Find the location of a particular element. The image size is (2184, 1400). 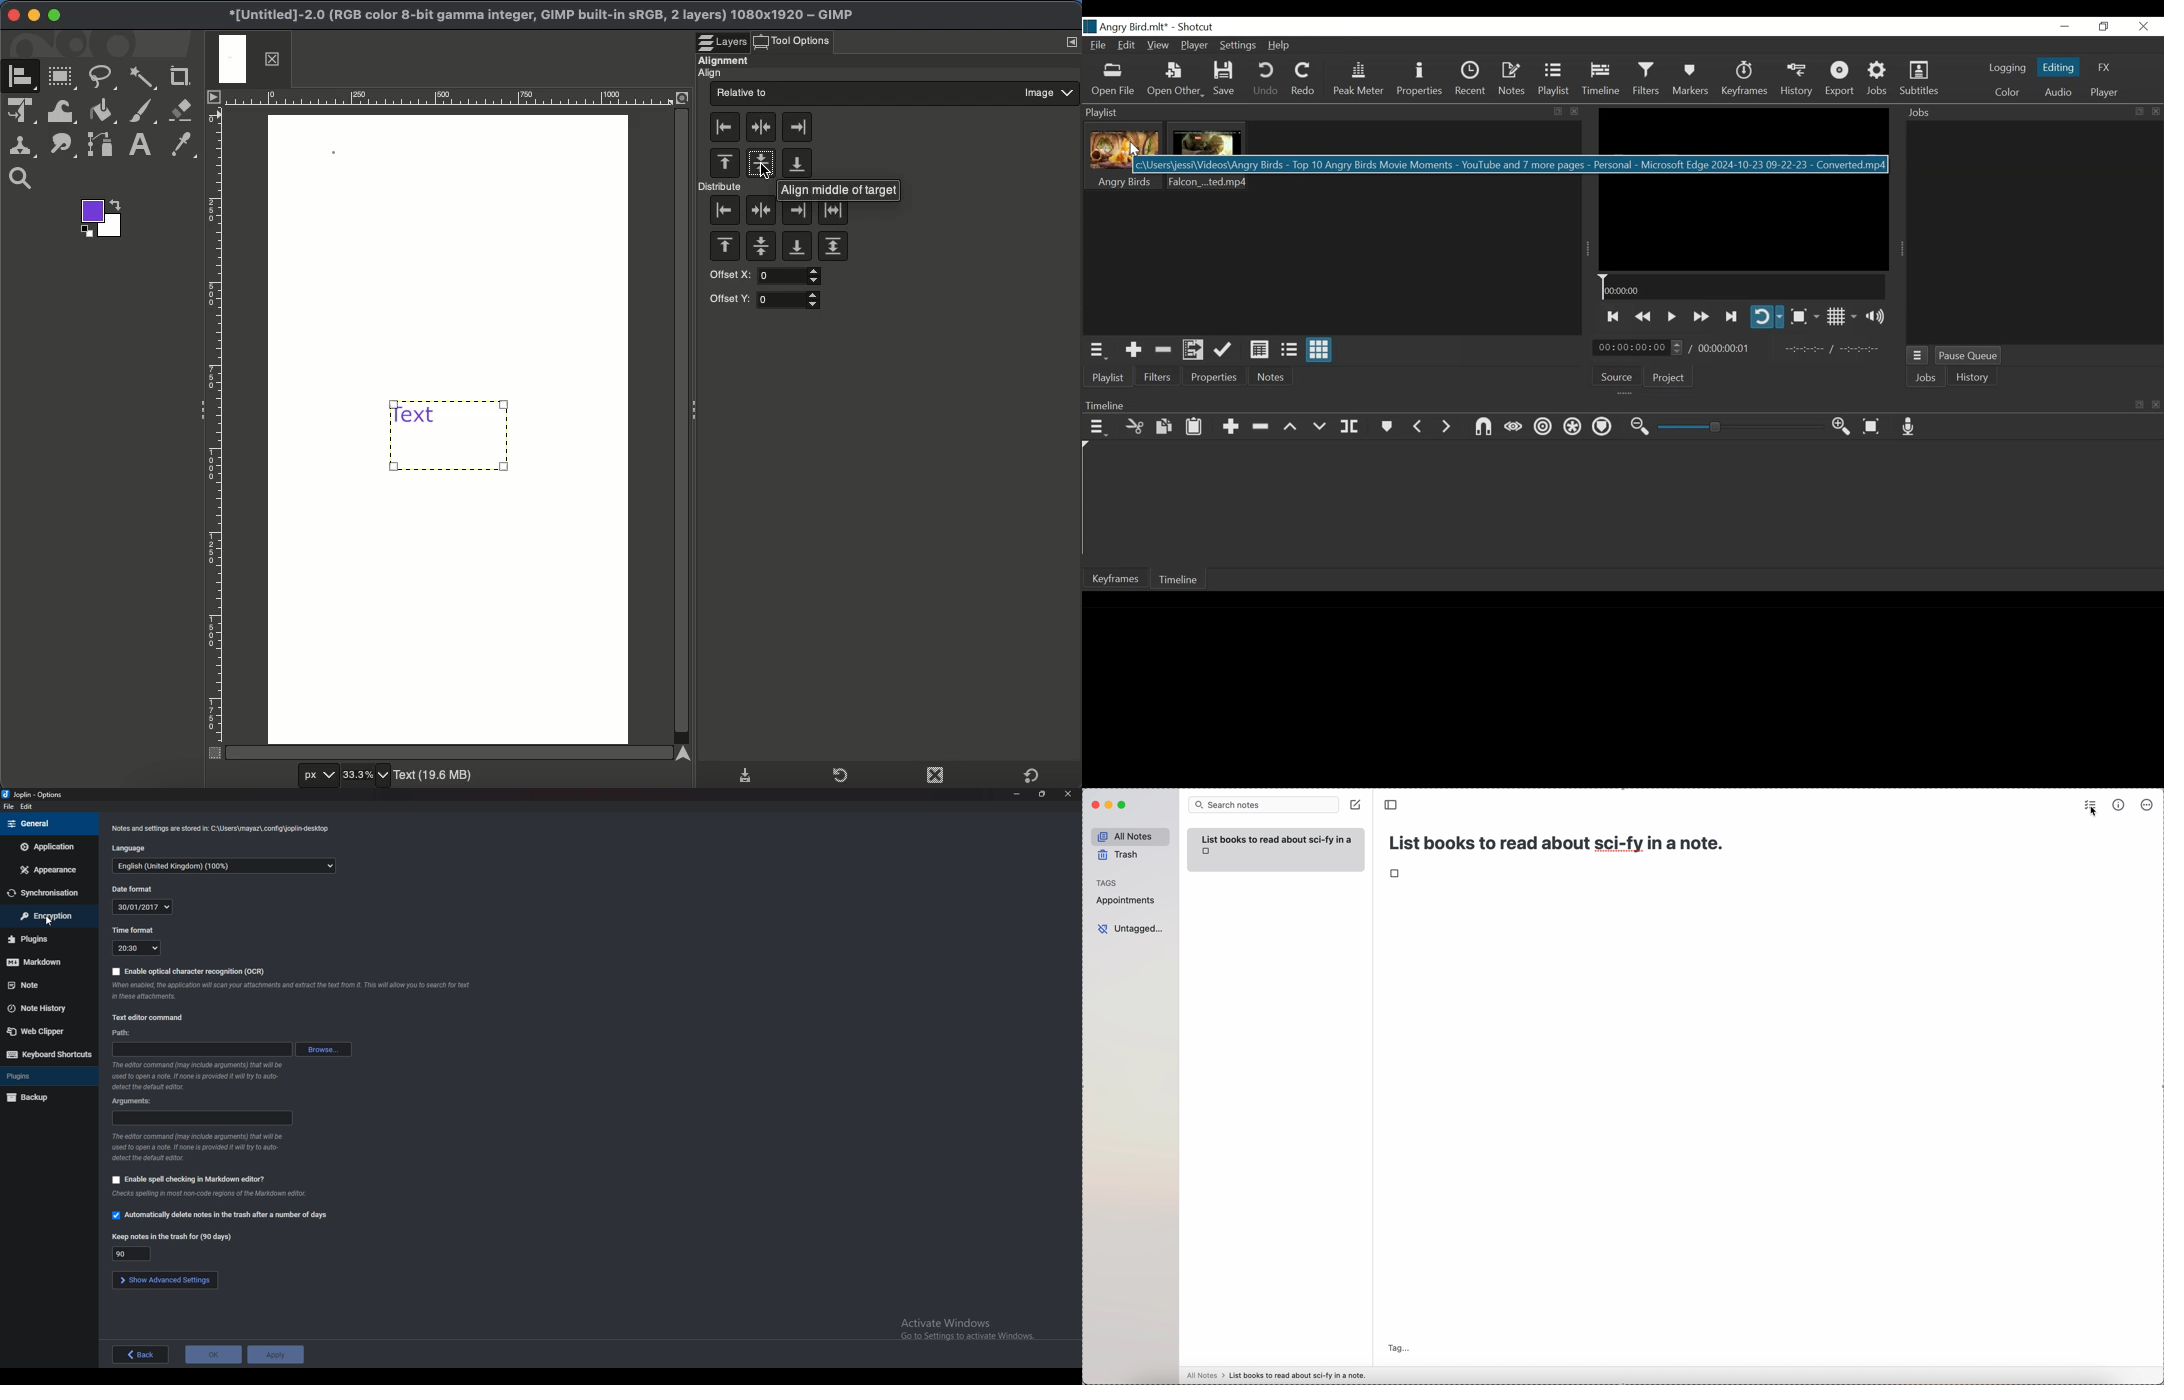

time format is located at coordinates (138, 948).